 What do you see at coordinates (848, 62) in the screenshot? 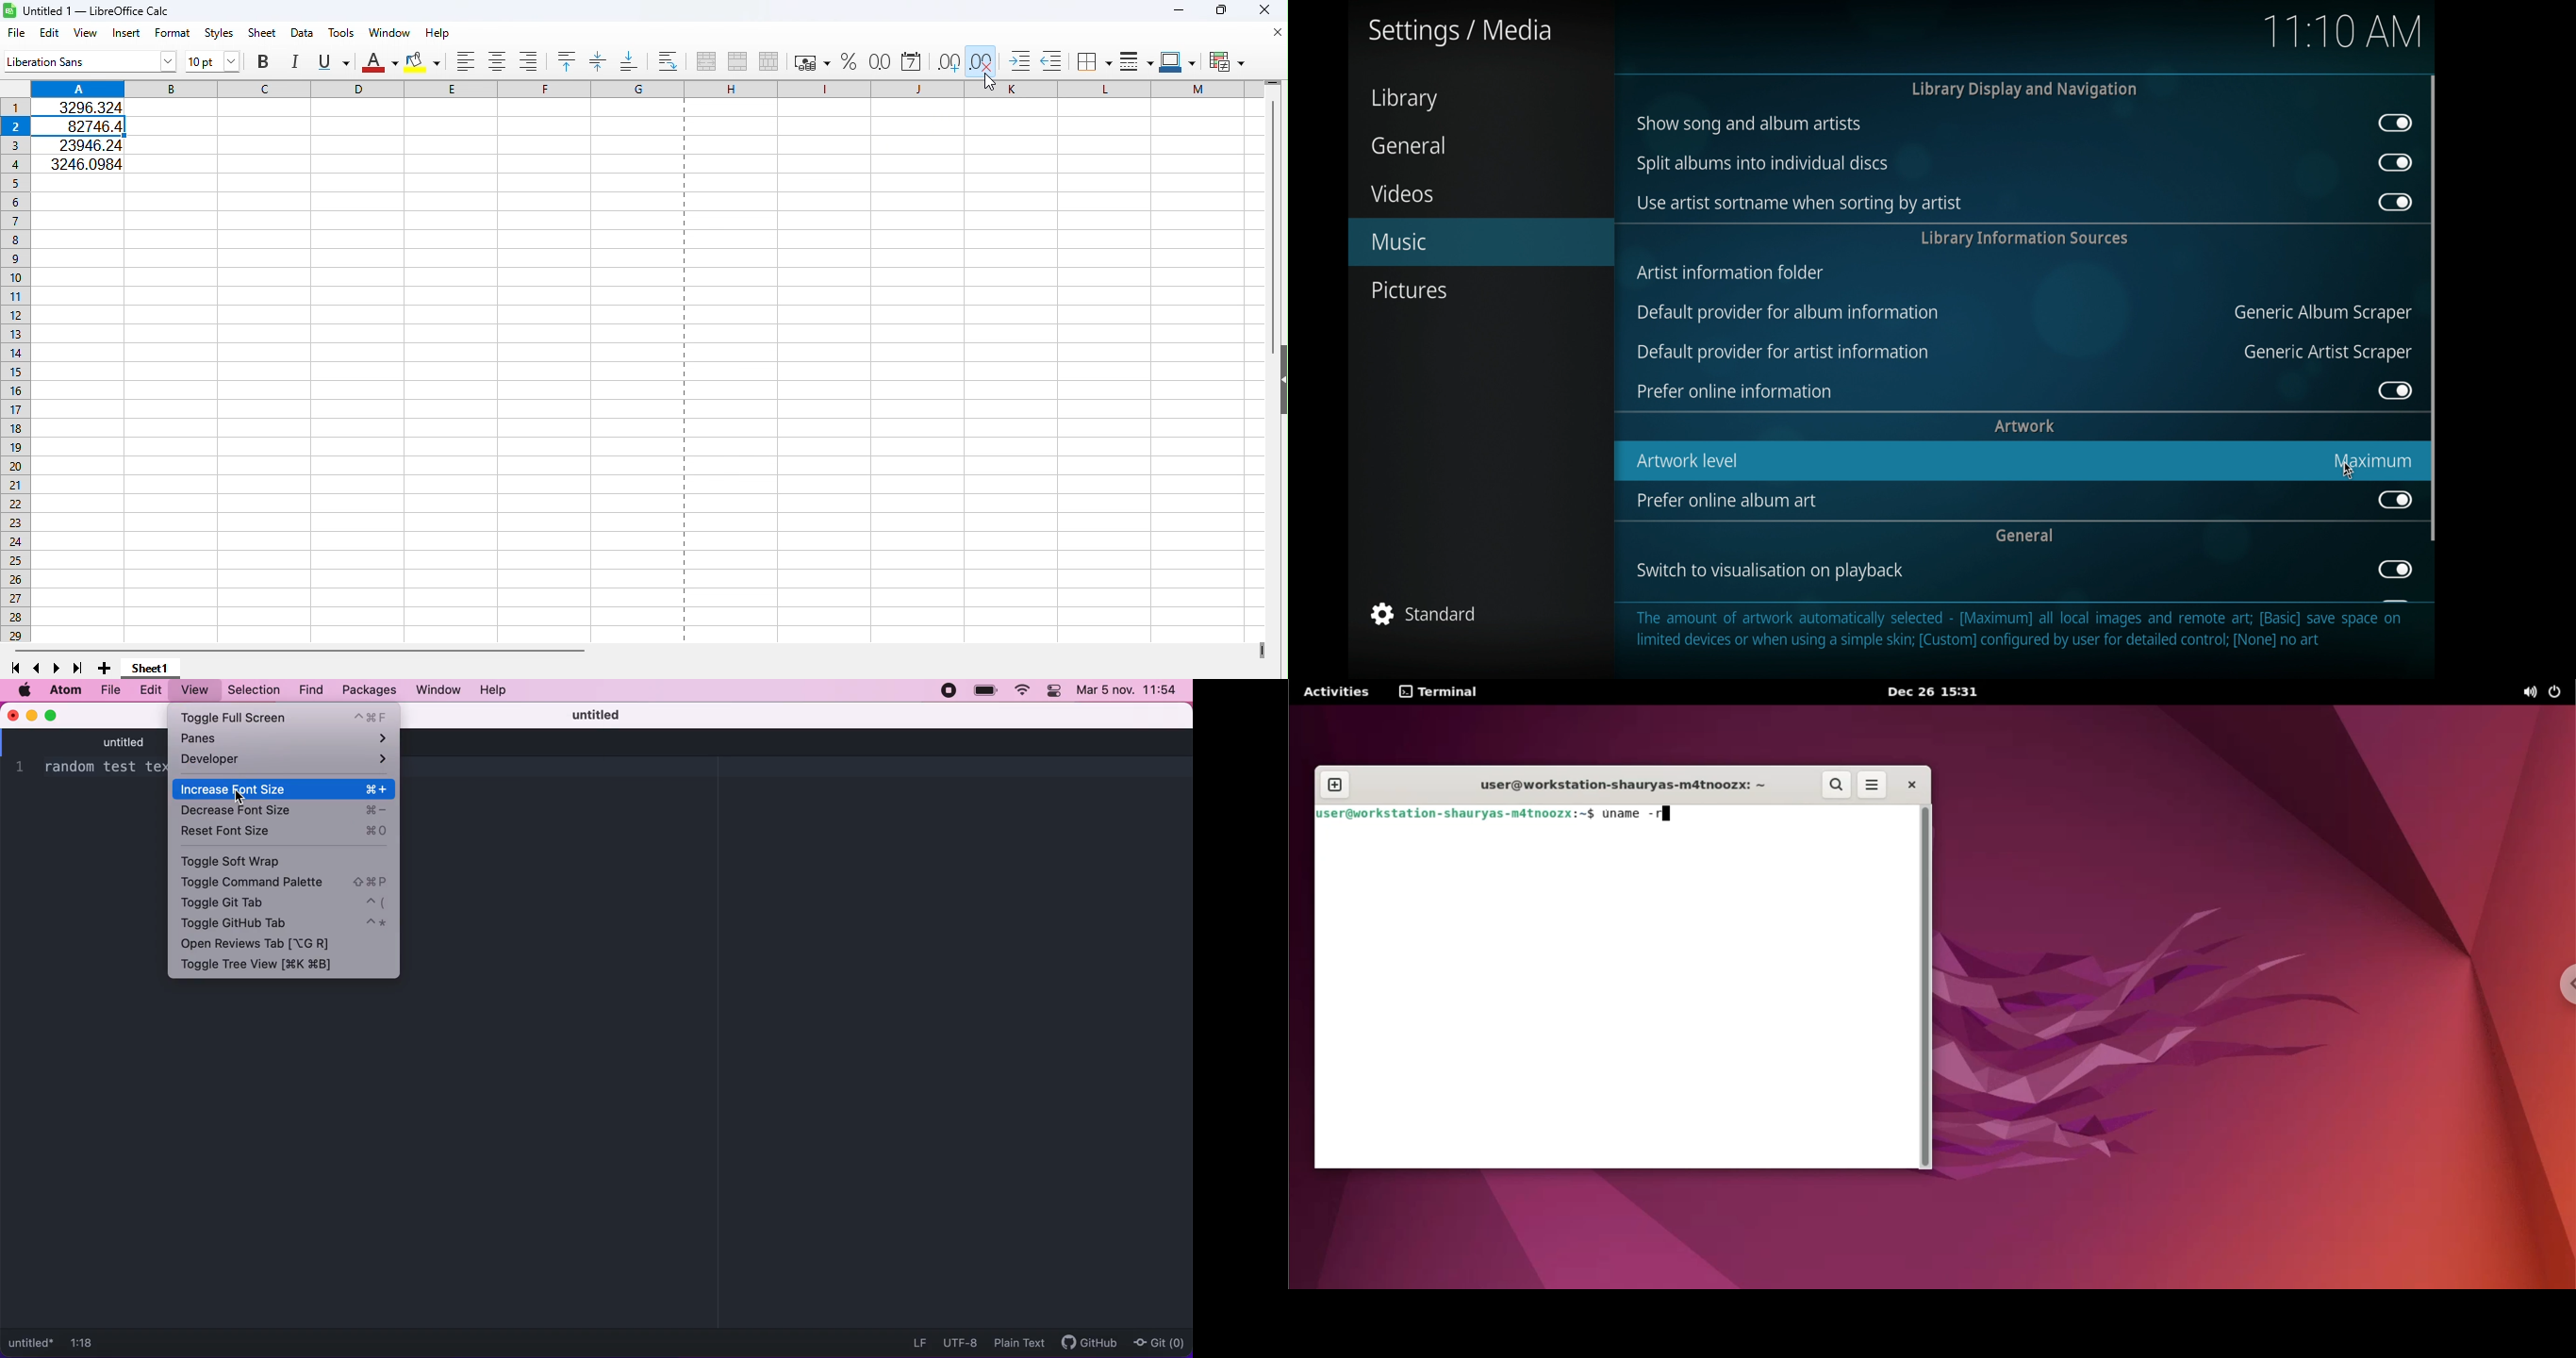
I see `Format as percent` at bounding box center [848, 62].